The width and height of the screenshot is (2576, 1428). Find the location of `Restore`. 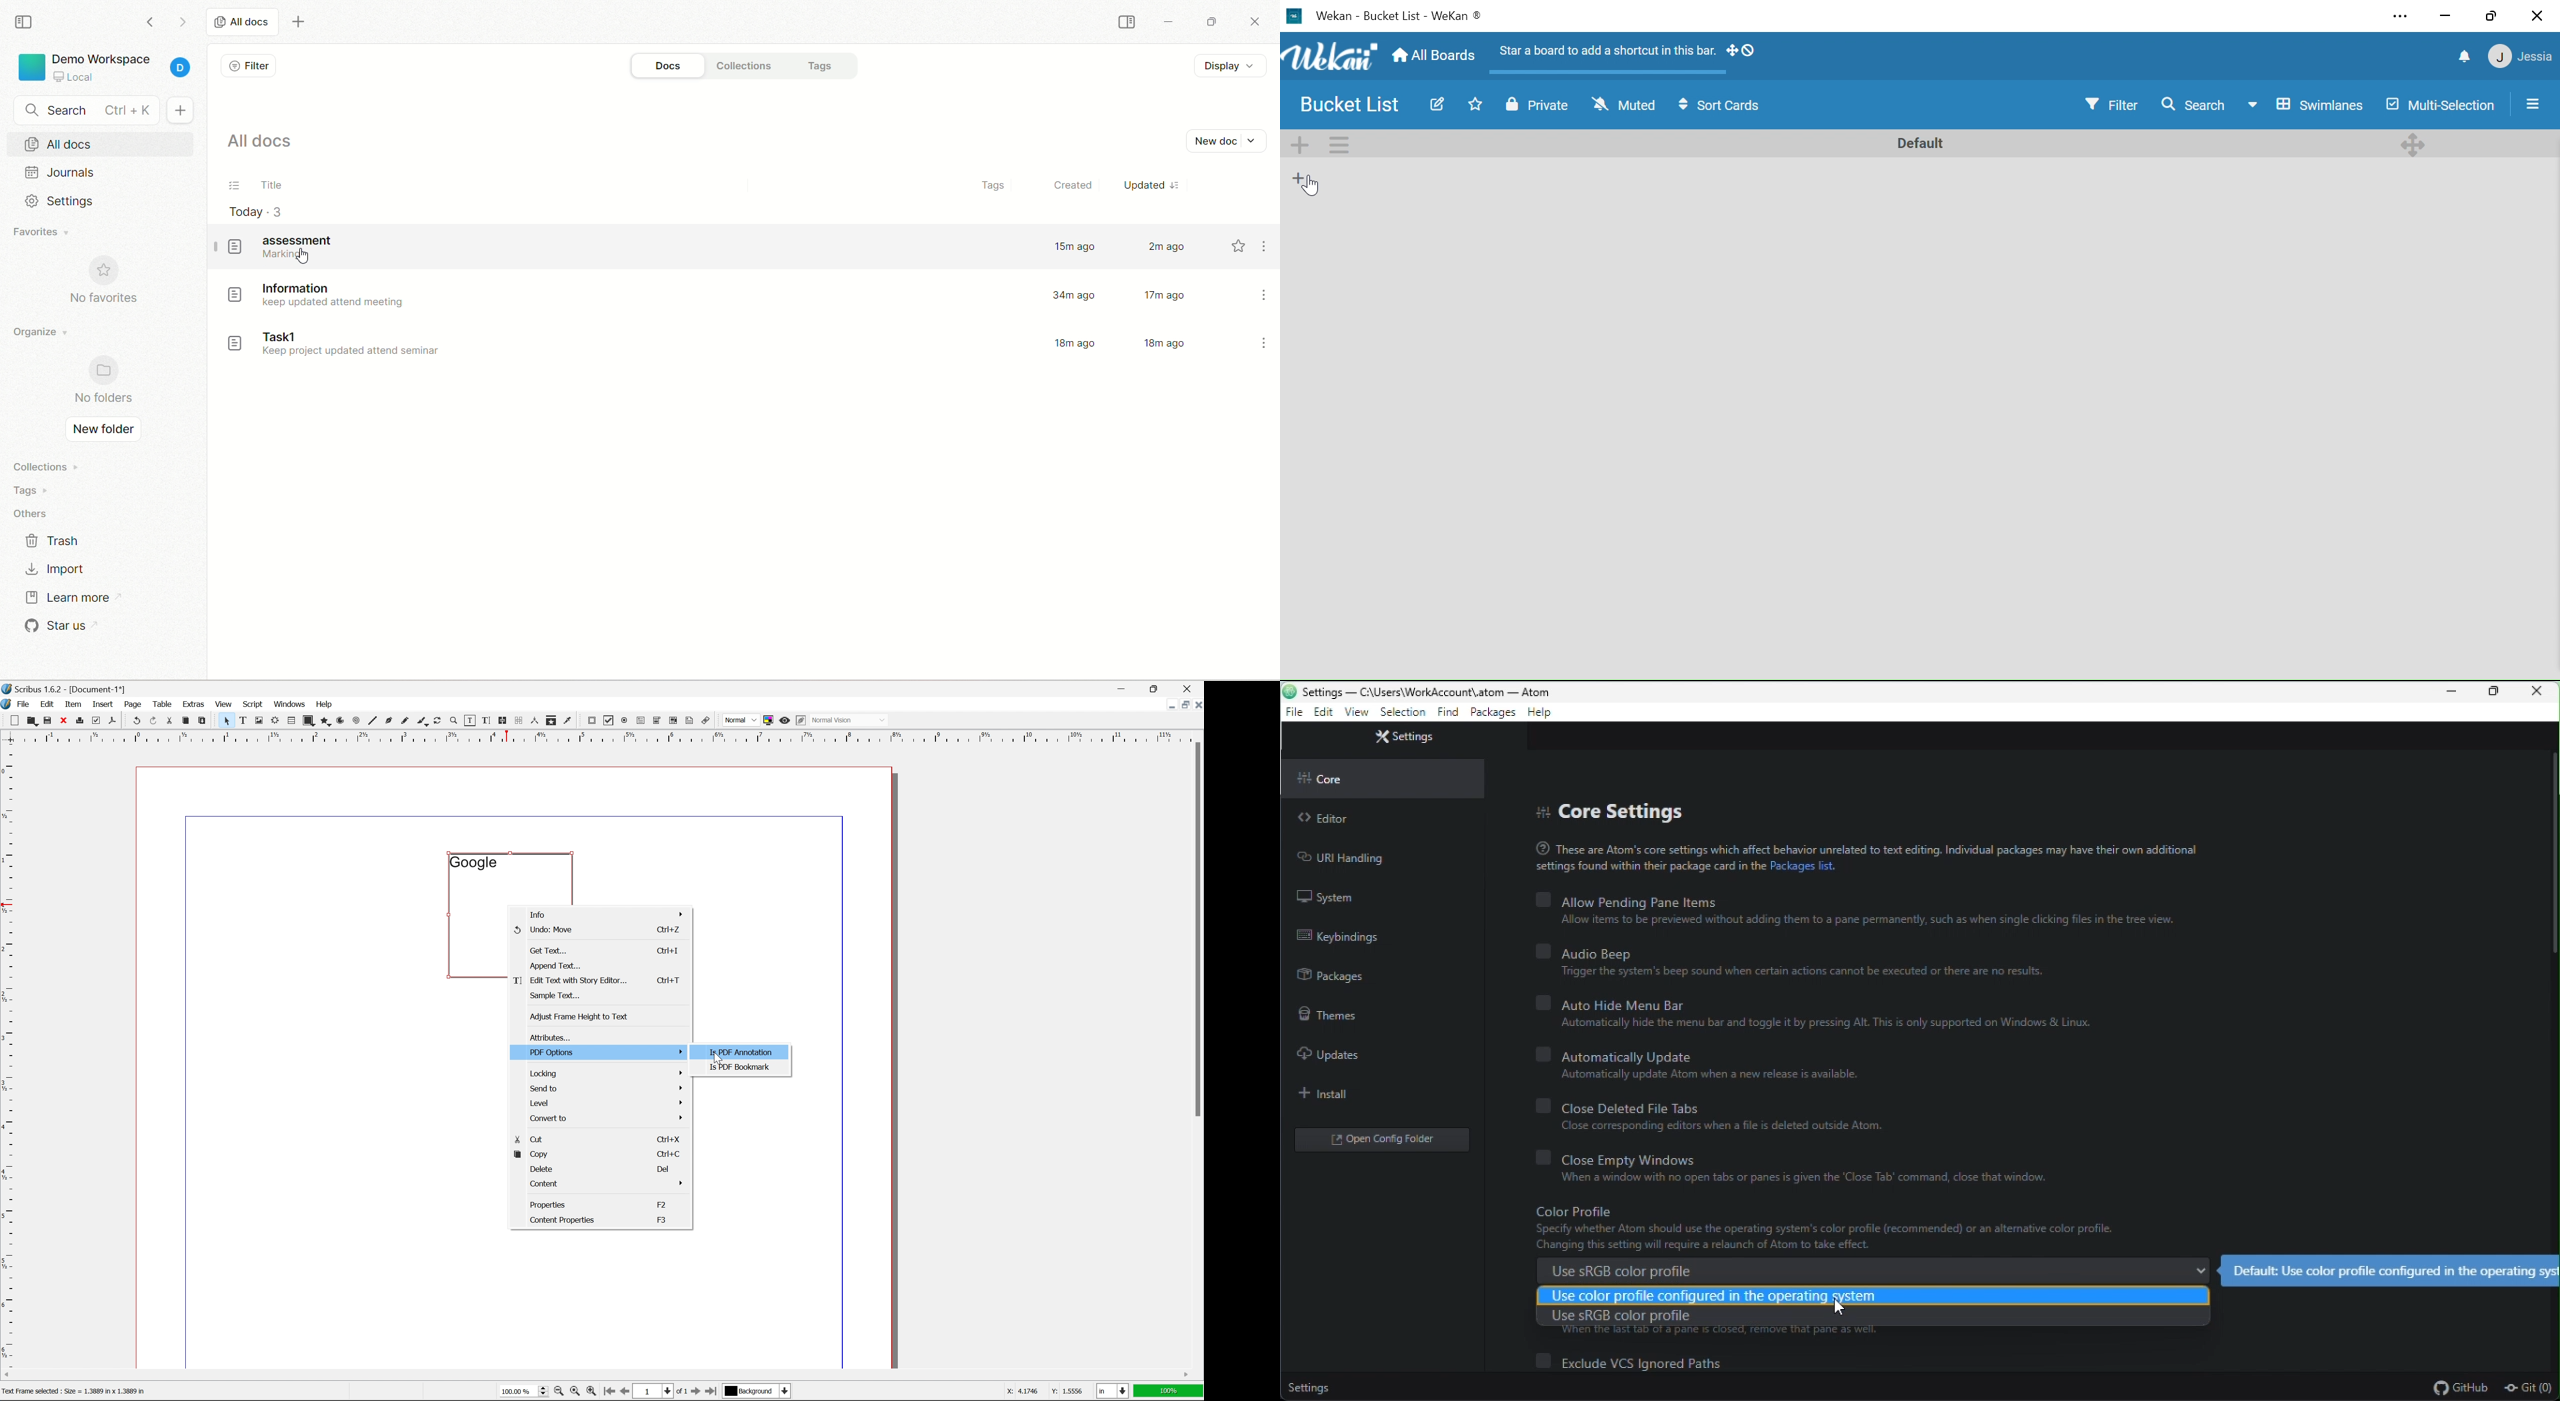

Restore is located at coordinates (2497, 692).